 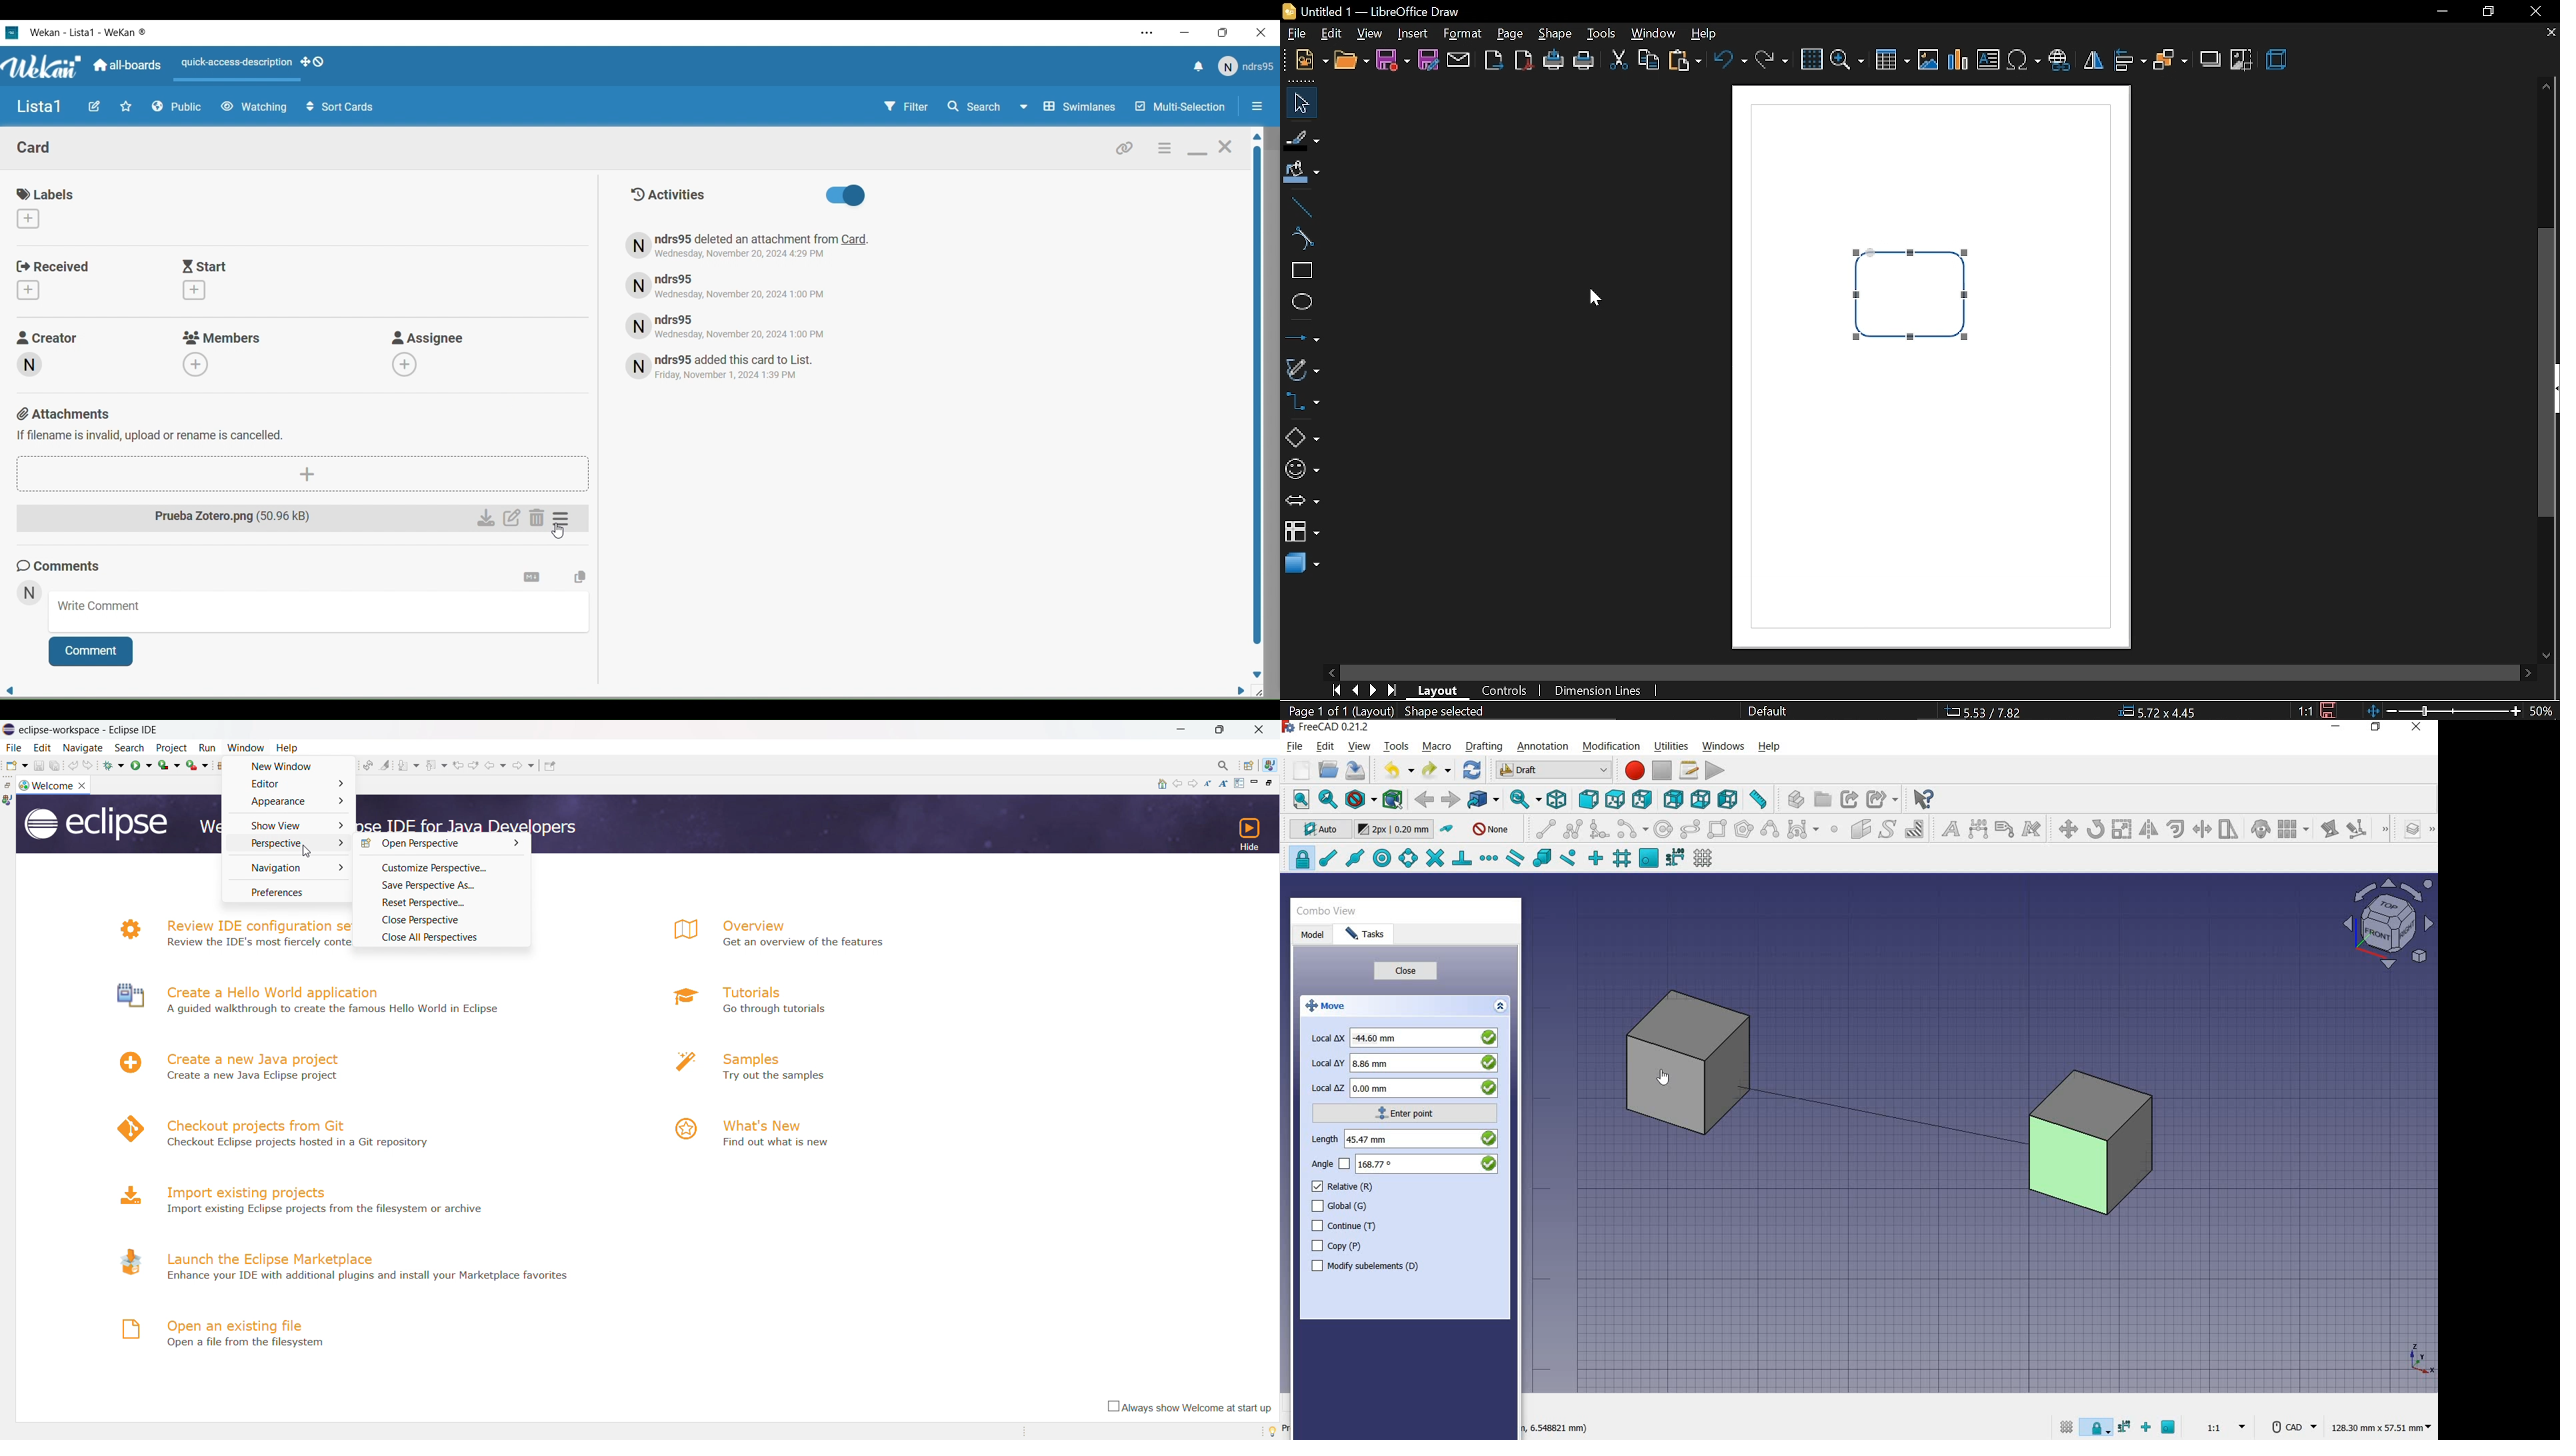 I want to click on Add labbels, so click(x=27, y=219).